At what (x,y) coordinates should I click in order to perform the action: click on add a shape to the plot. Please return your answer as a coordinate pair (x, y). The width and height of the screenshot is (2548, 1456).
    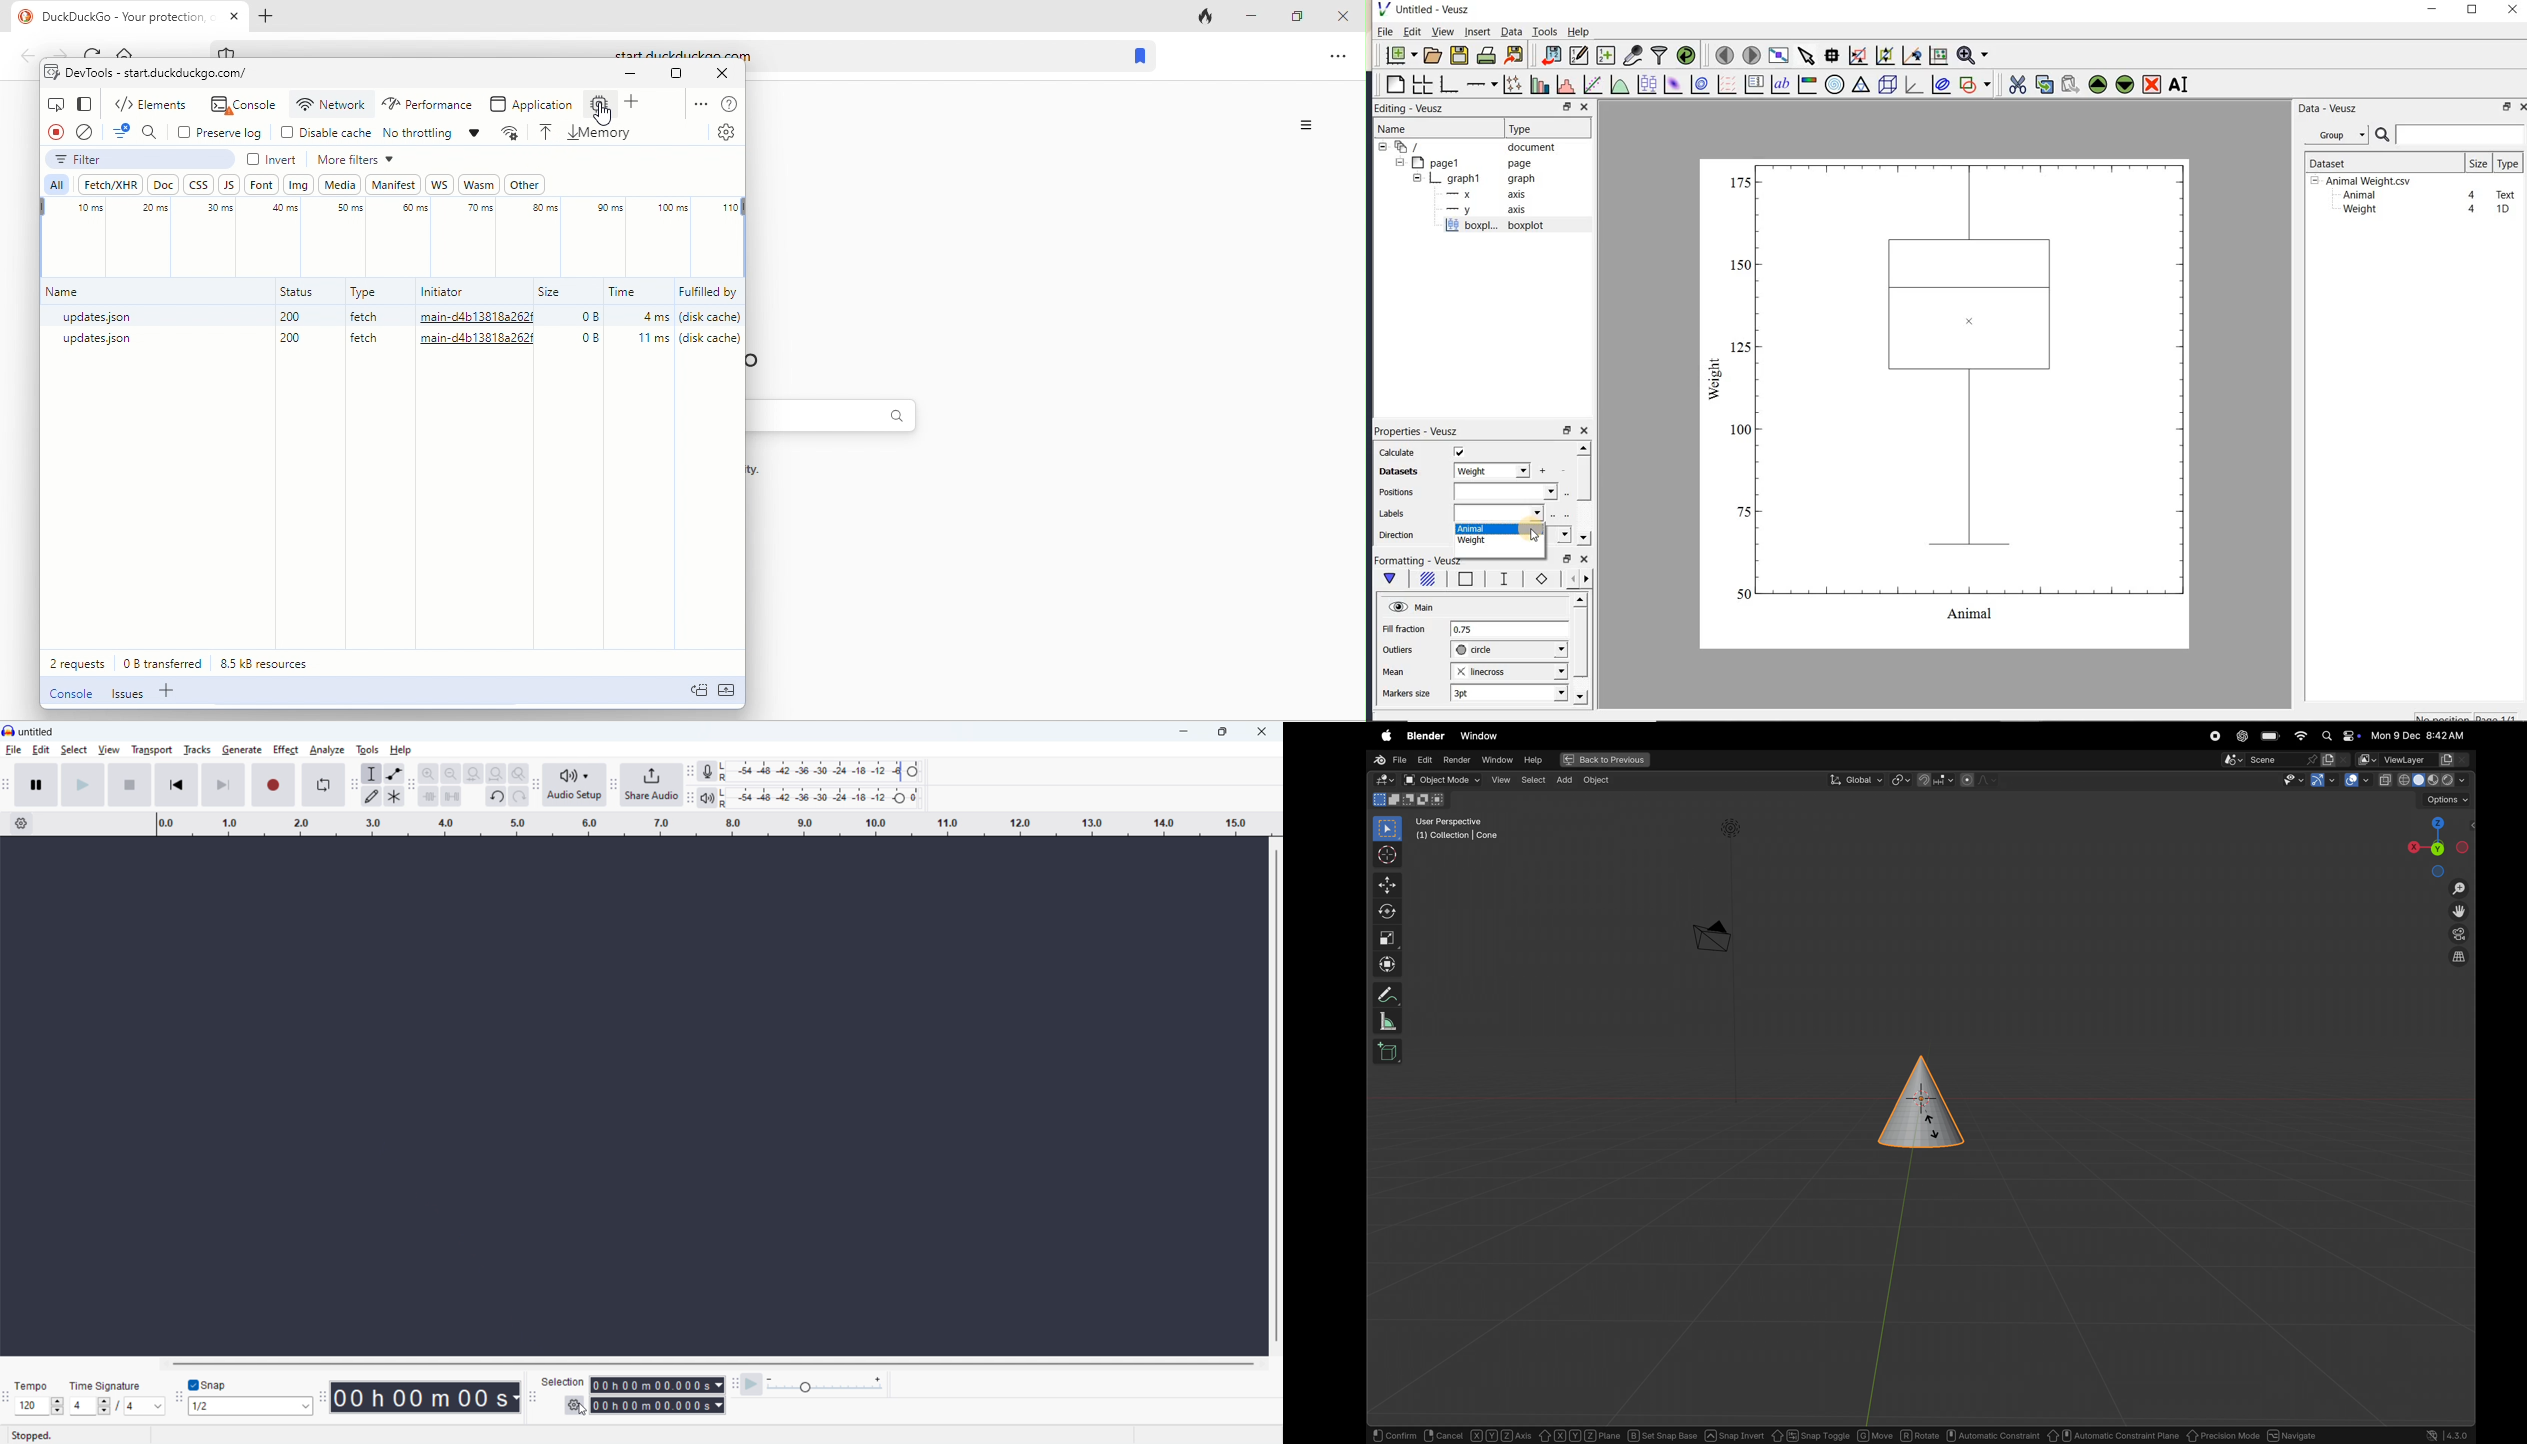
    Looking at the image, I should click on (1975, 84).